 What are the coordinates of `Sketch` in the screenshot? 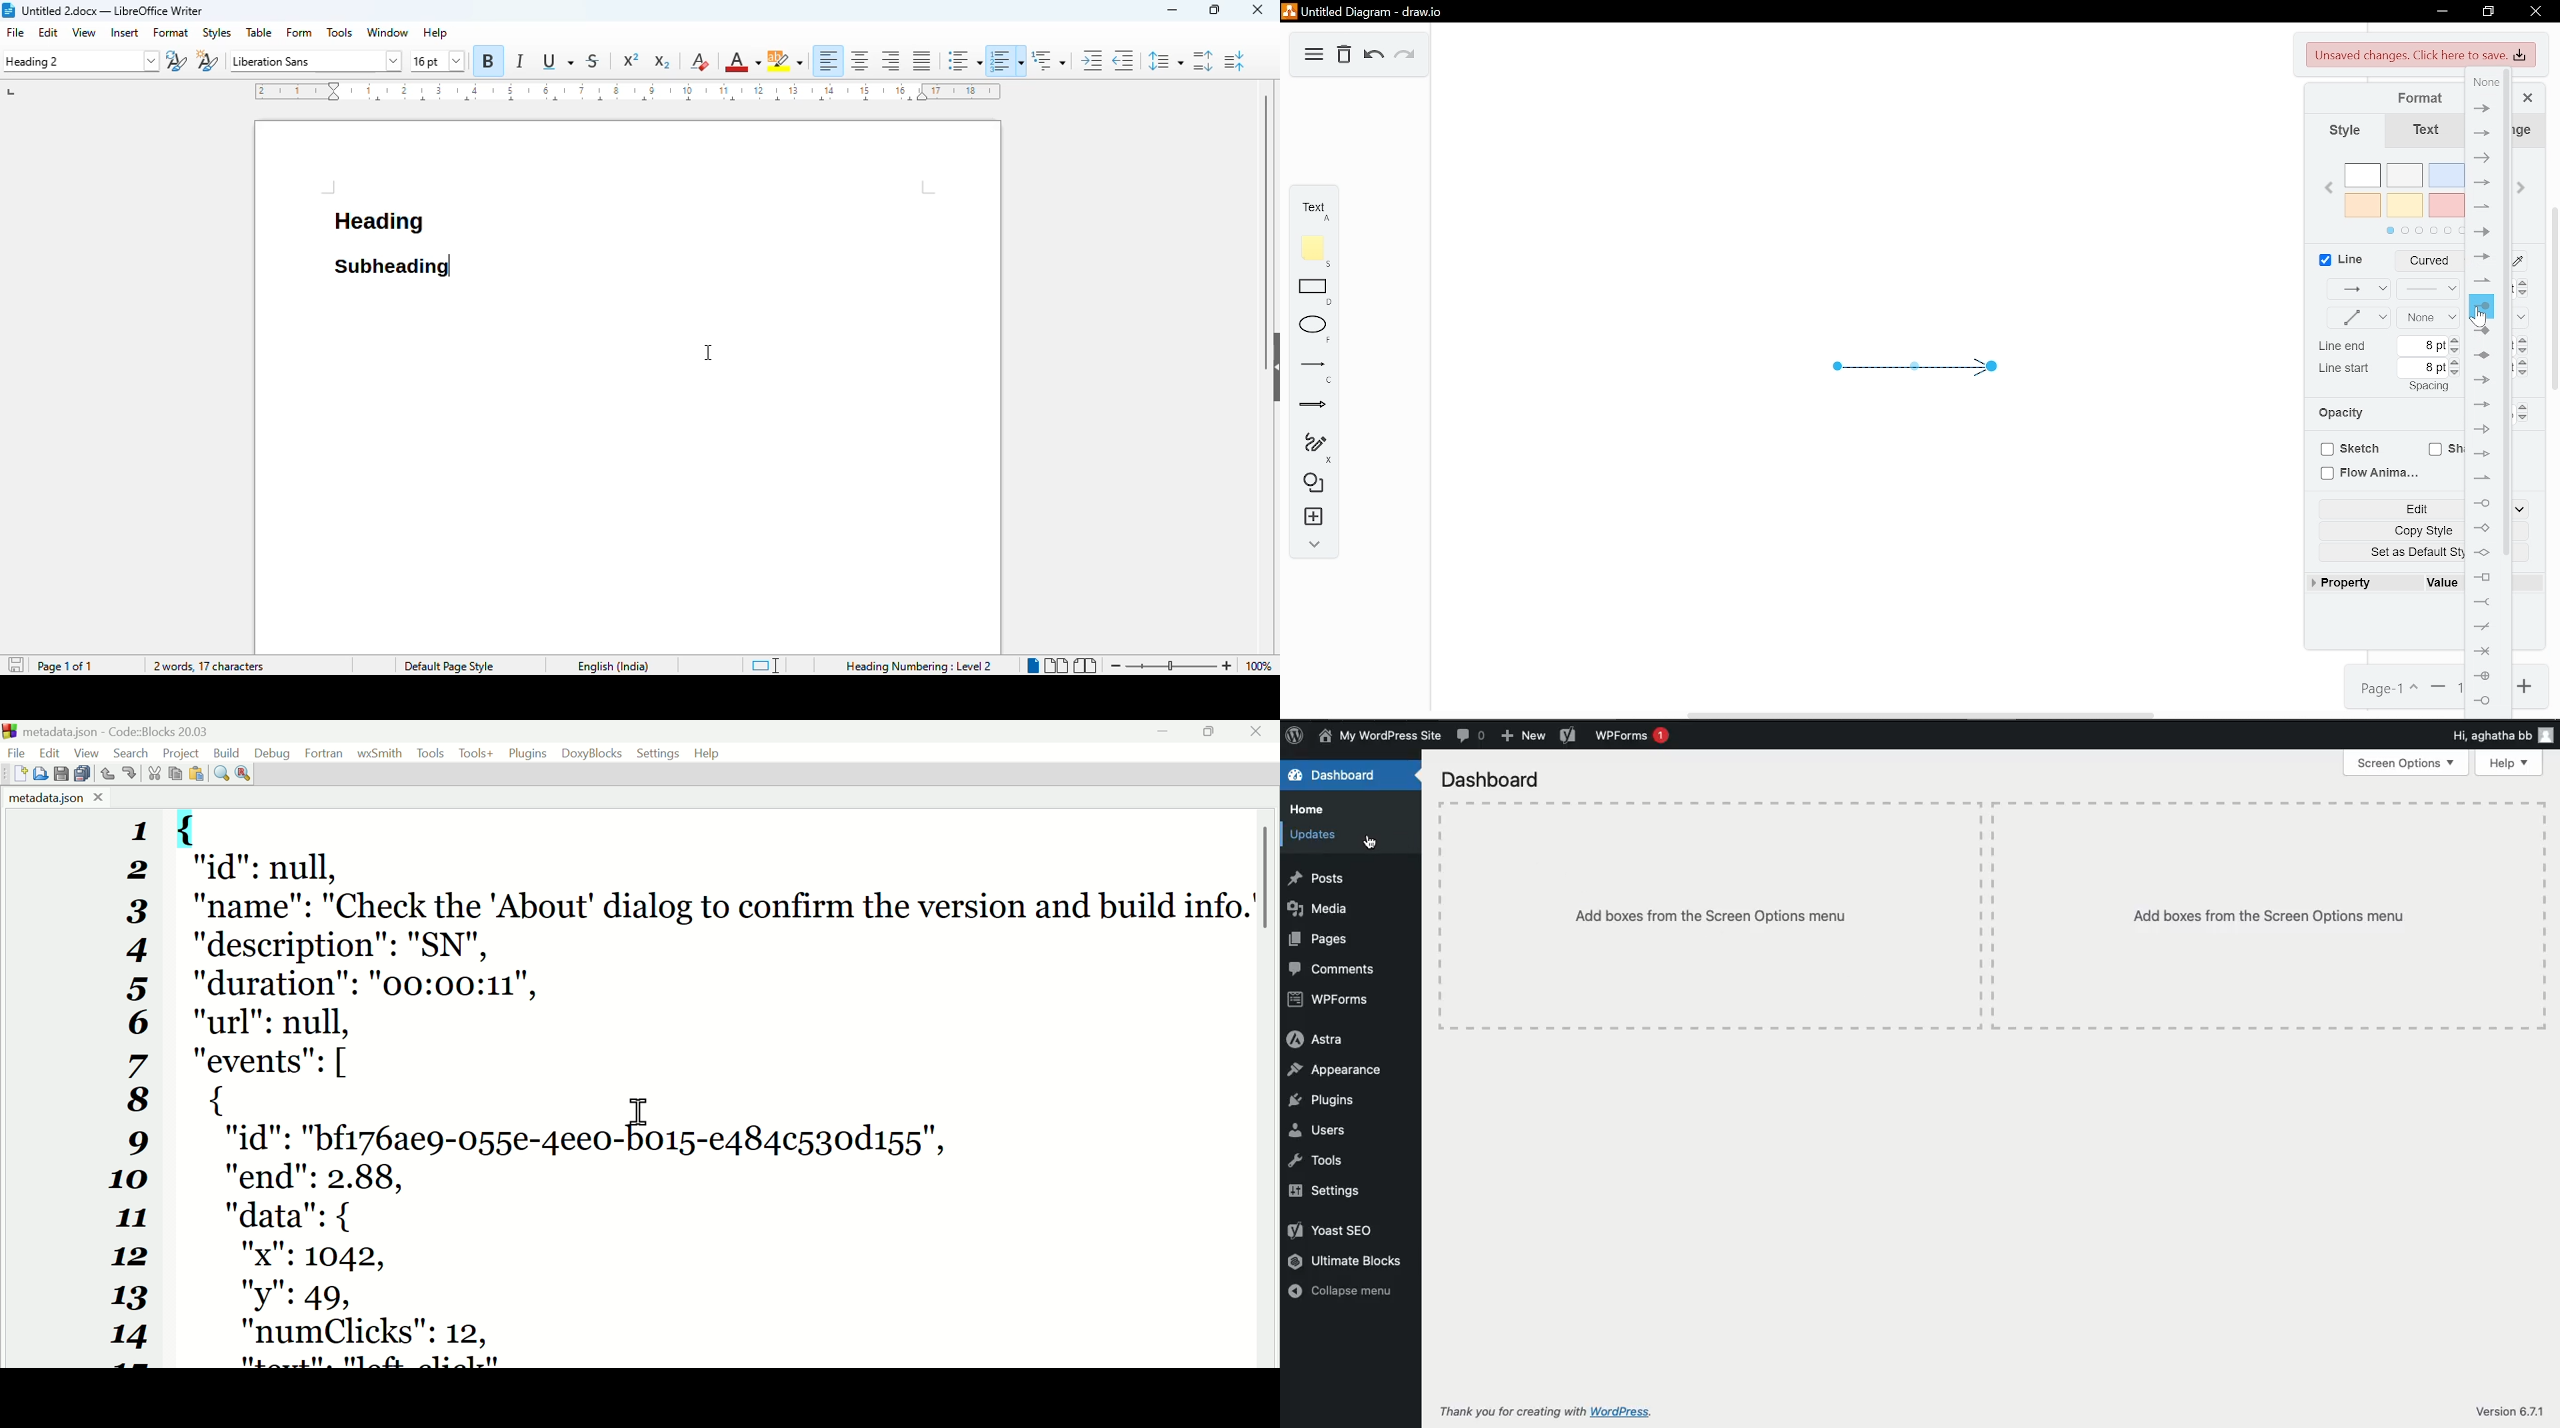 It's located at (2349, 449).